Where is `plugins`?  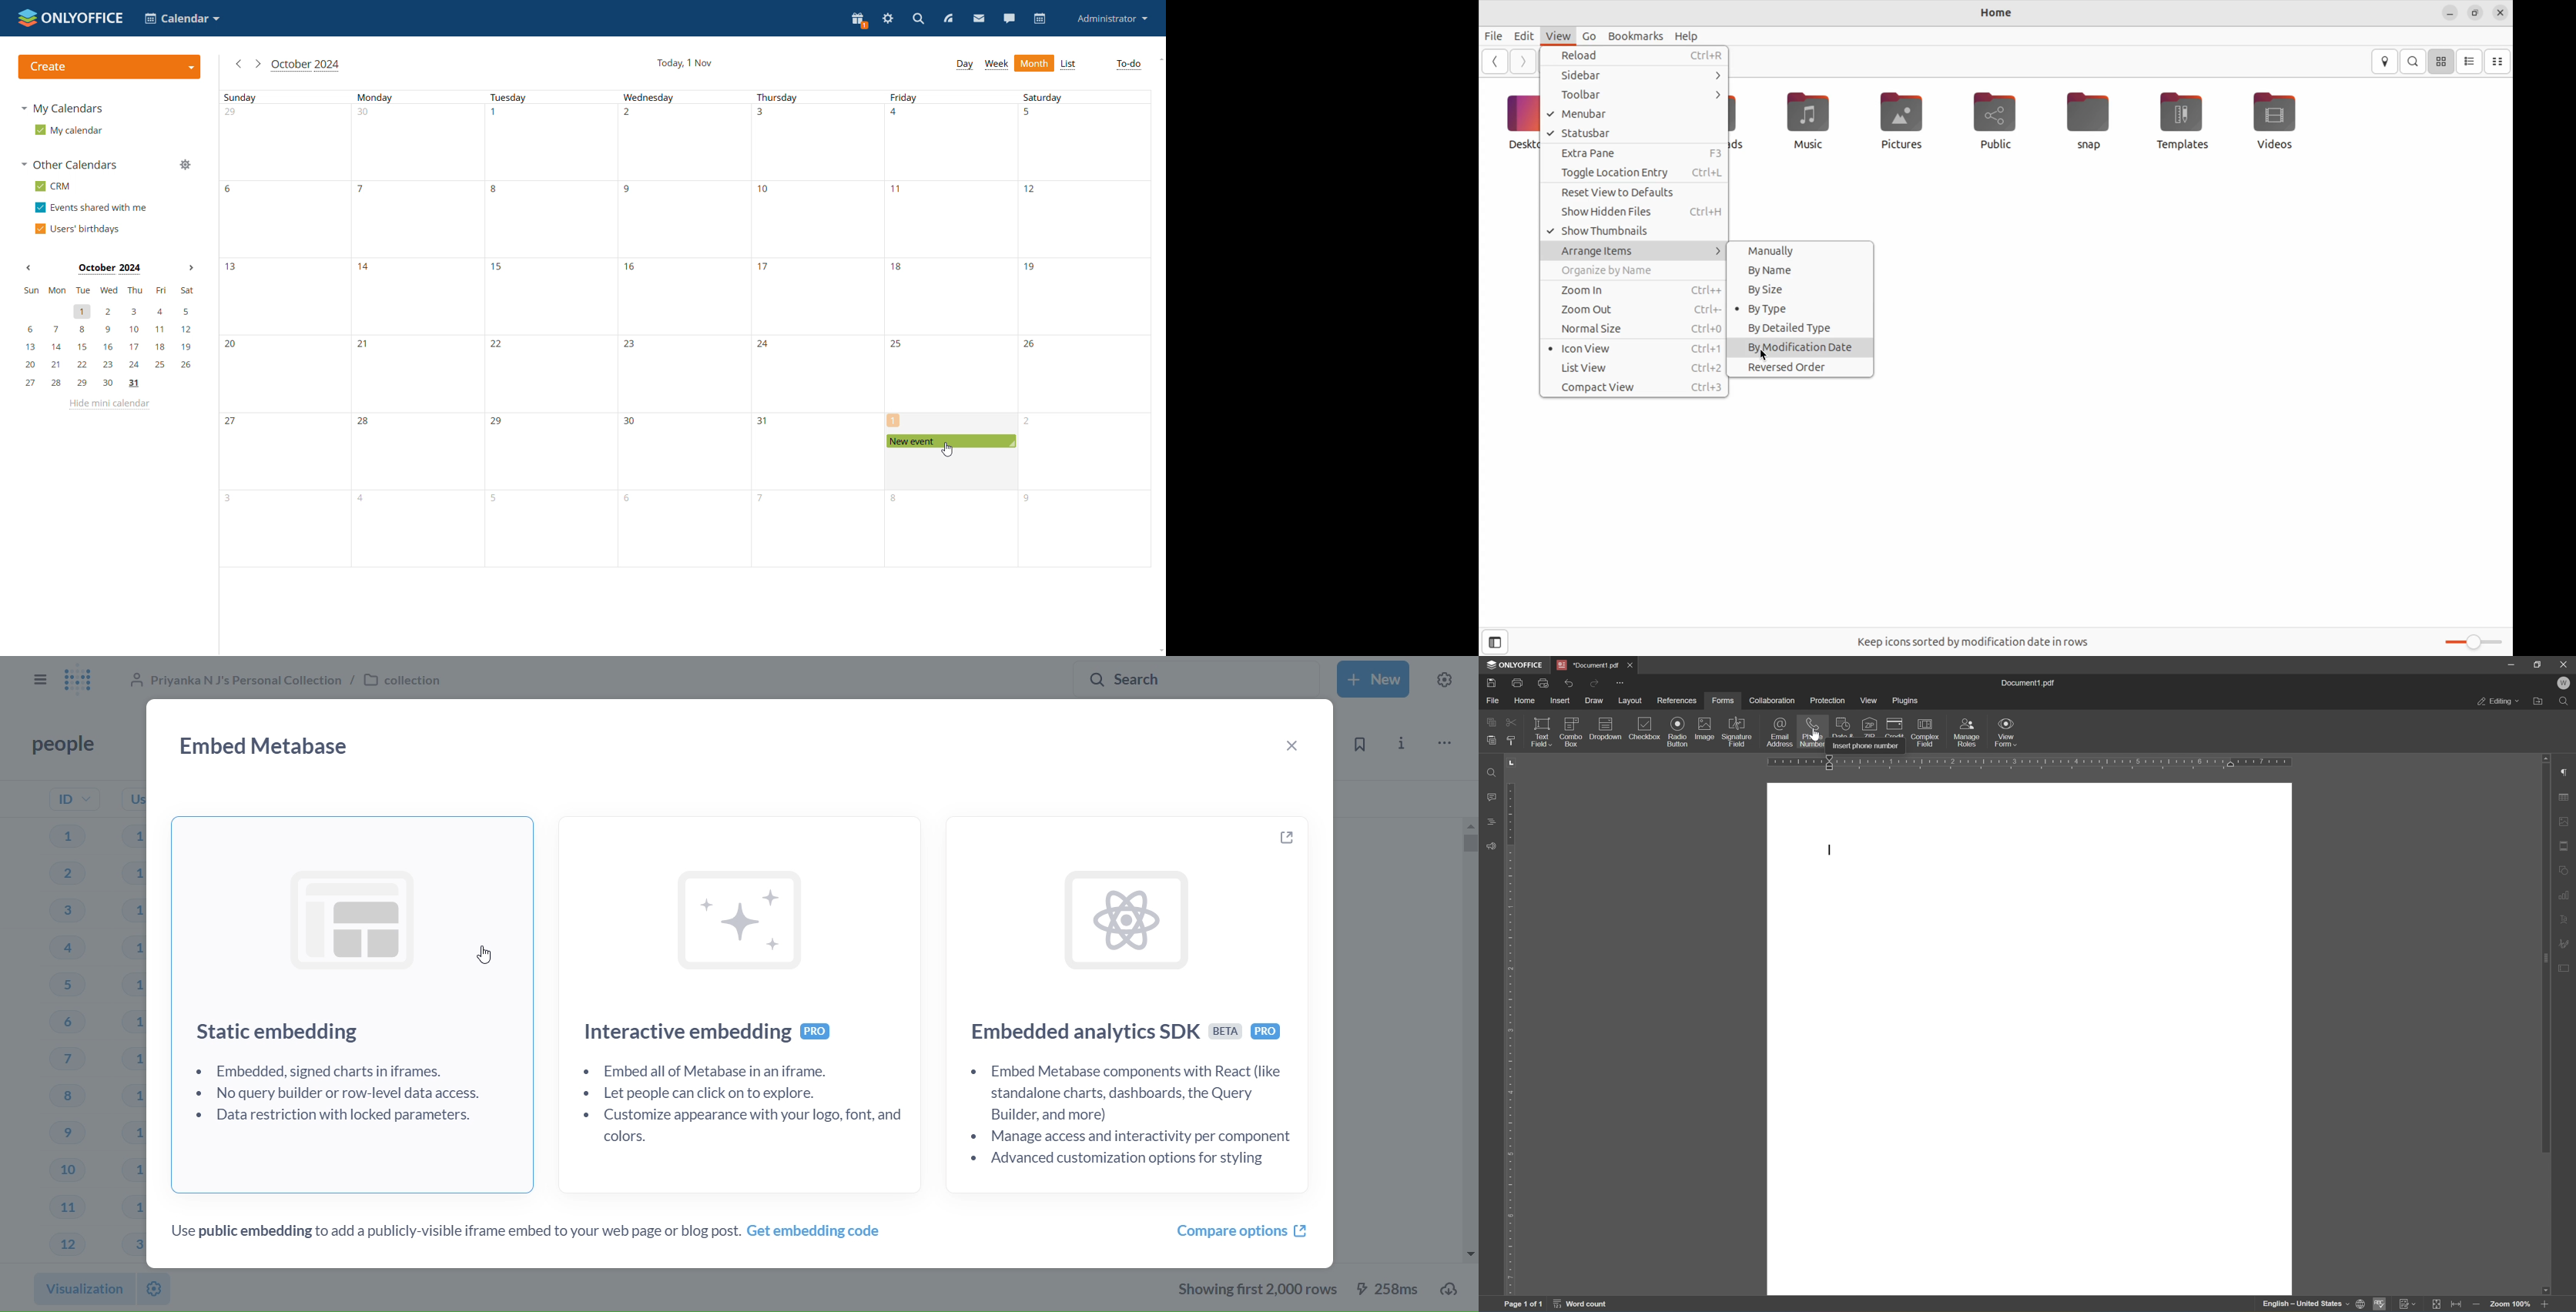
plugins is located at coordinates (1905, 700).